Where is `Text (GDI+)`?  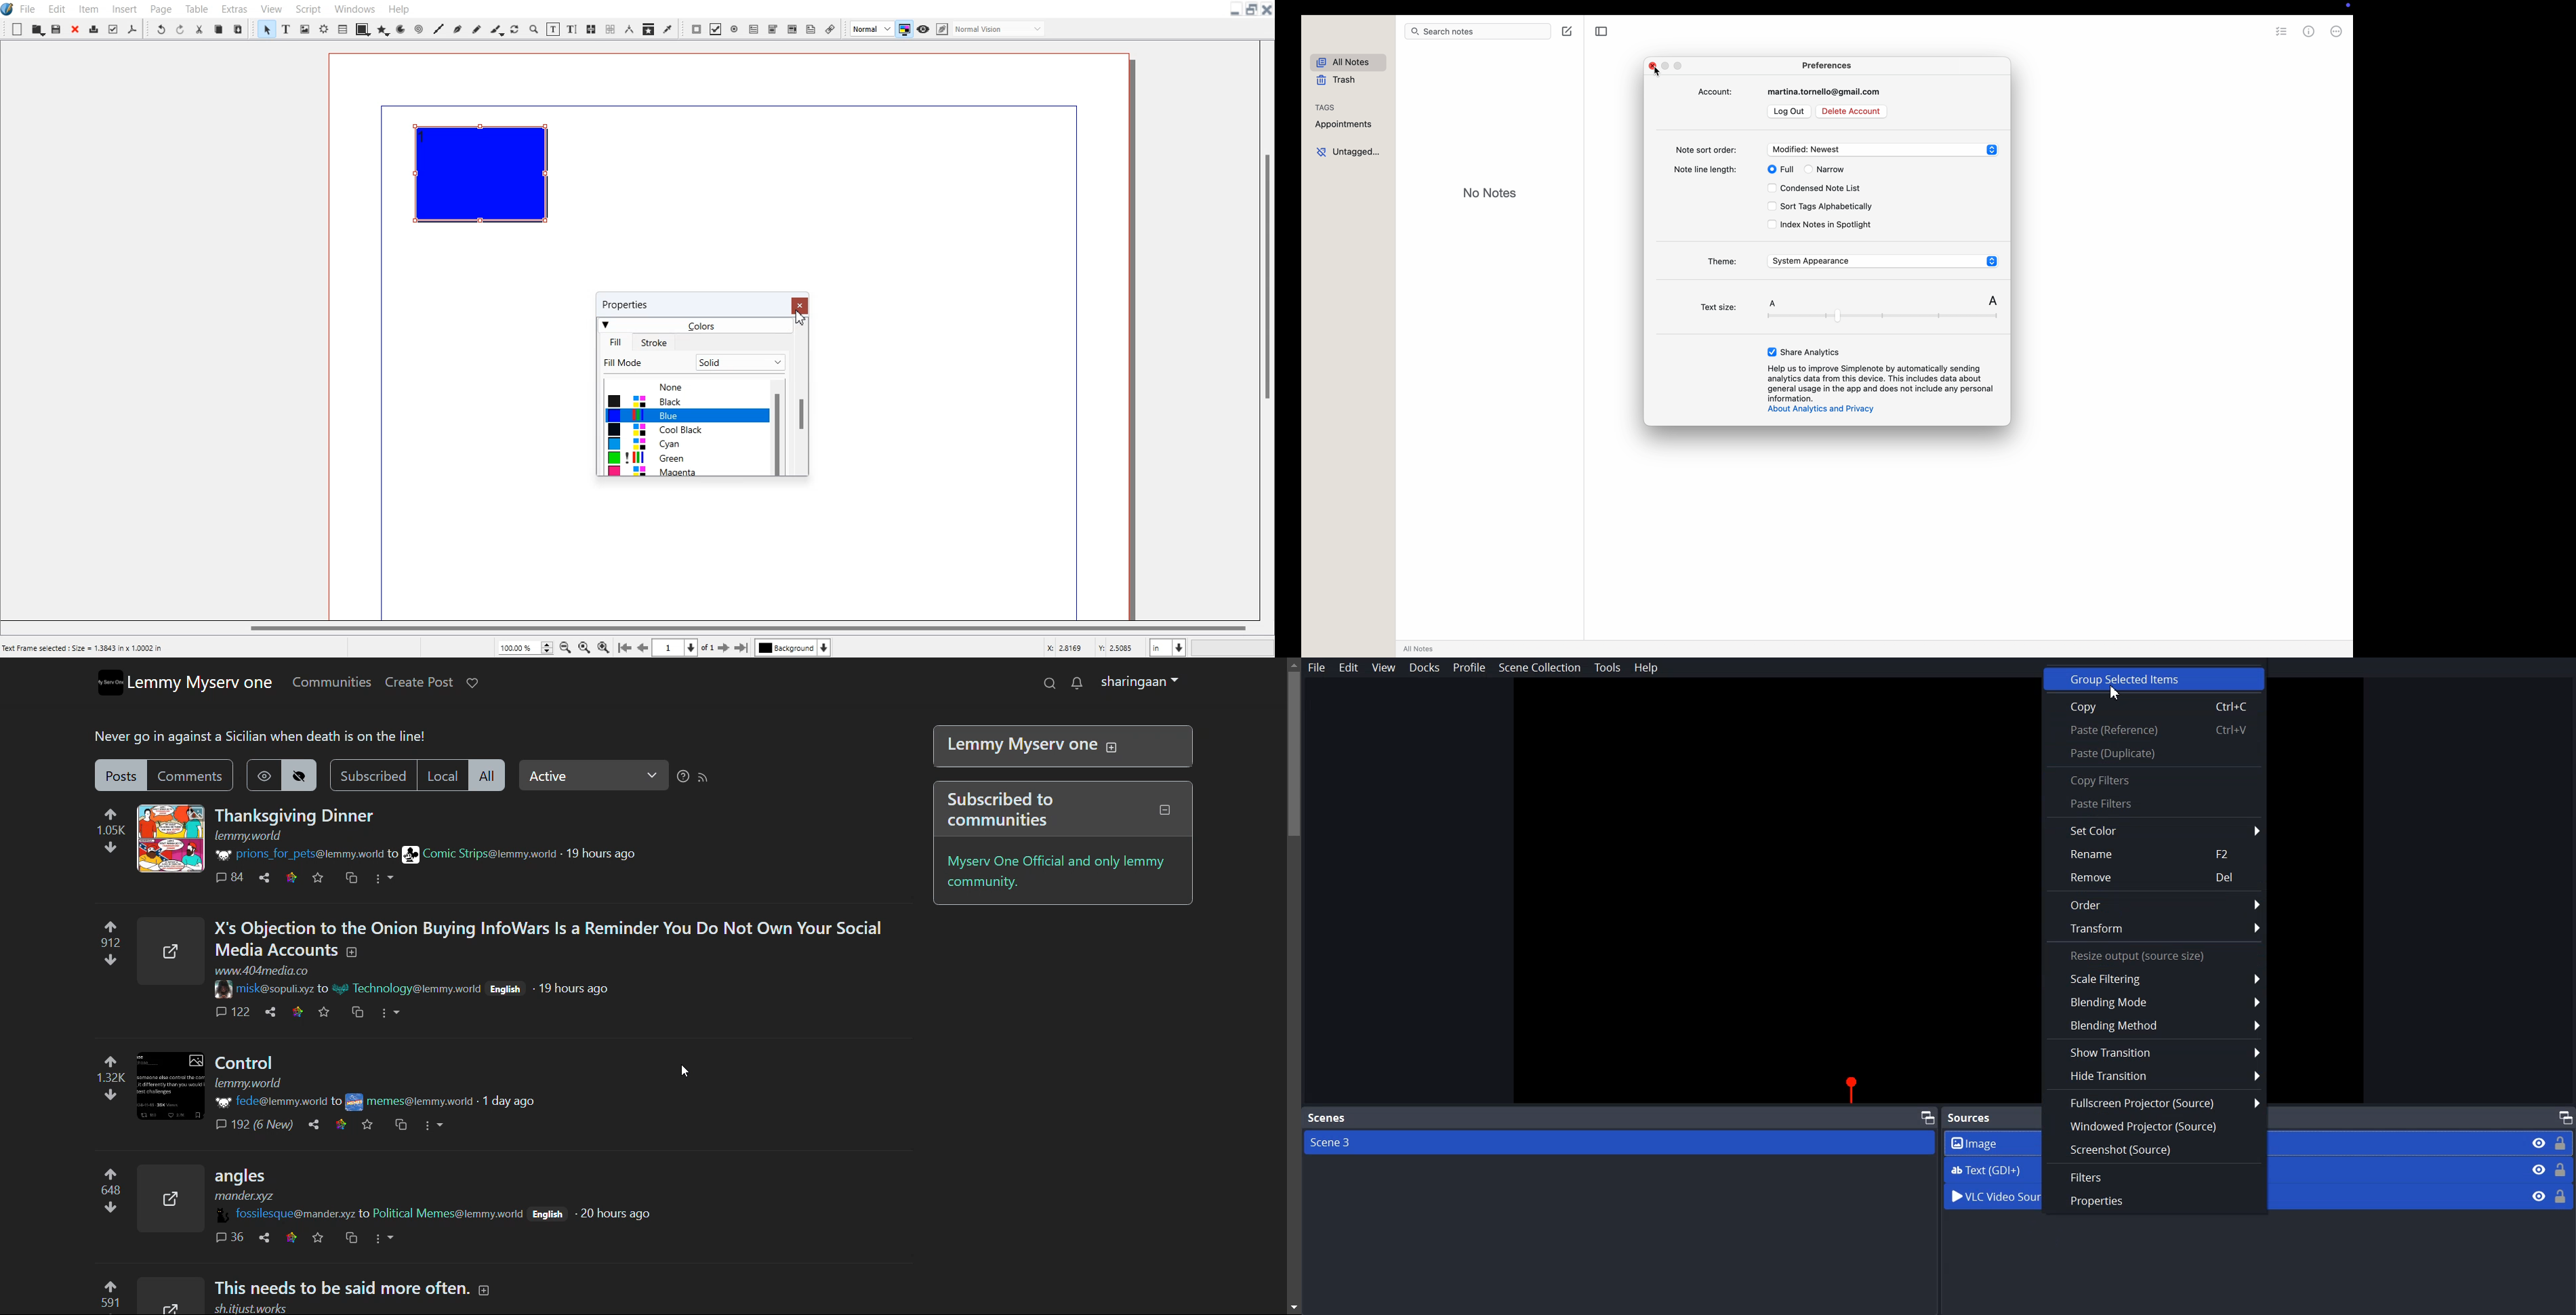 Text (GDI+) is located at coordinates (2550, 1170).